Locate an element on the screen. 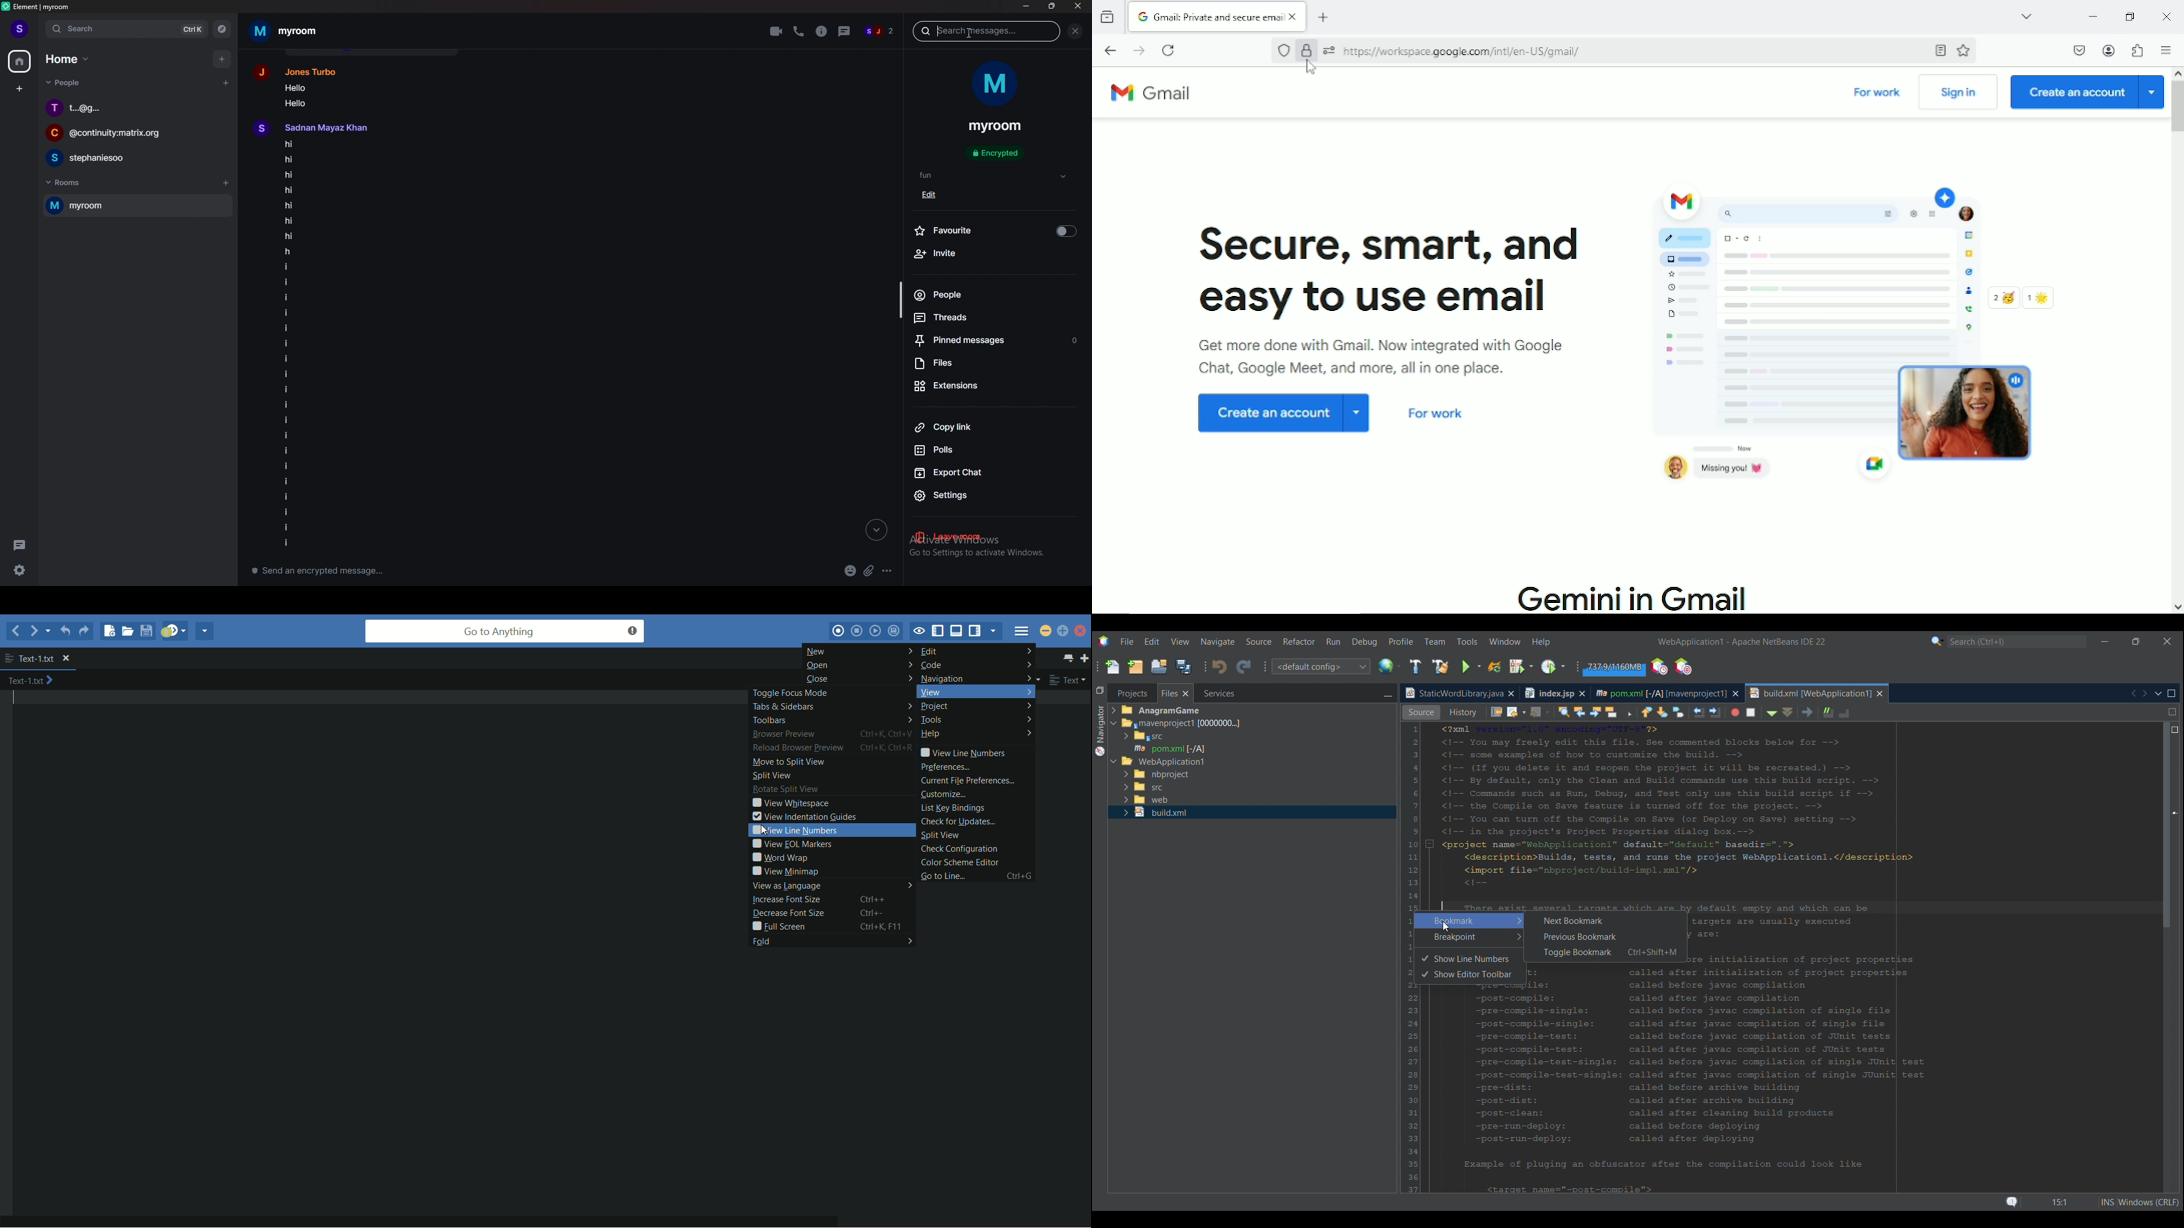 The image size is (2184, 1232). cursor is located at coordinates (1312, 67).